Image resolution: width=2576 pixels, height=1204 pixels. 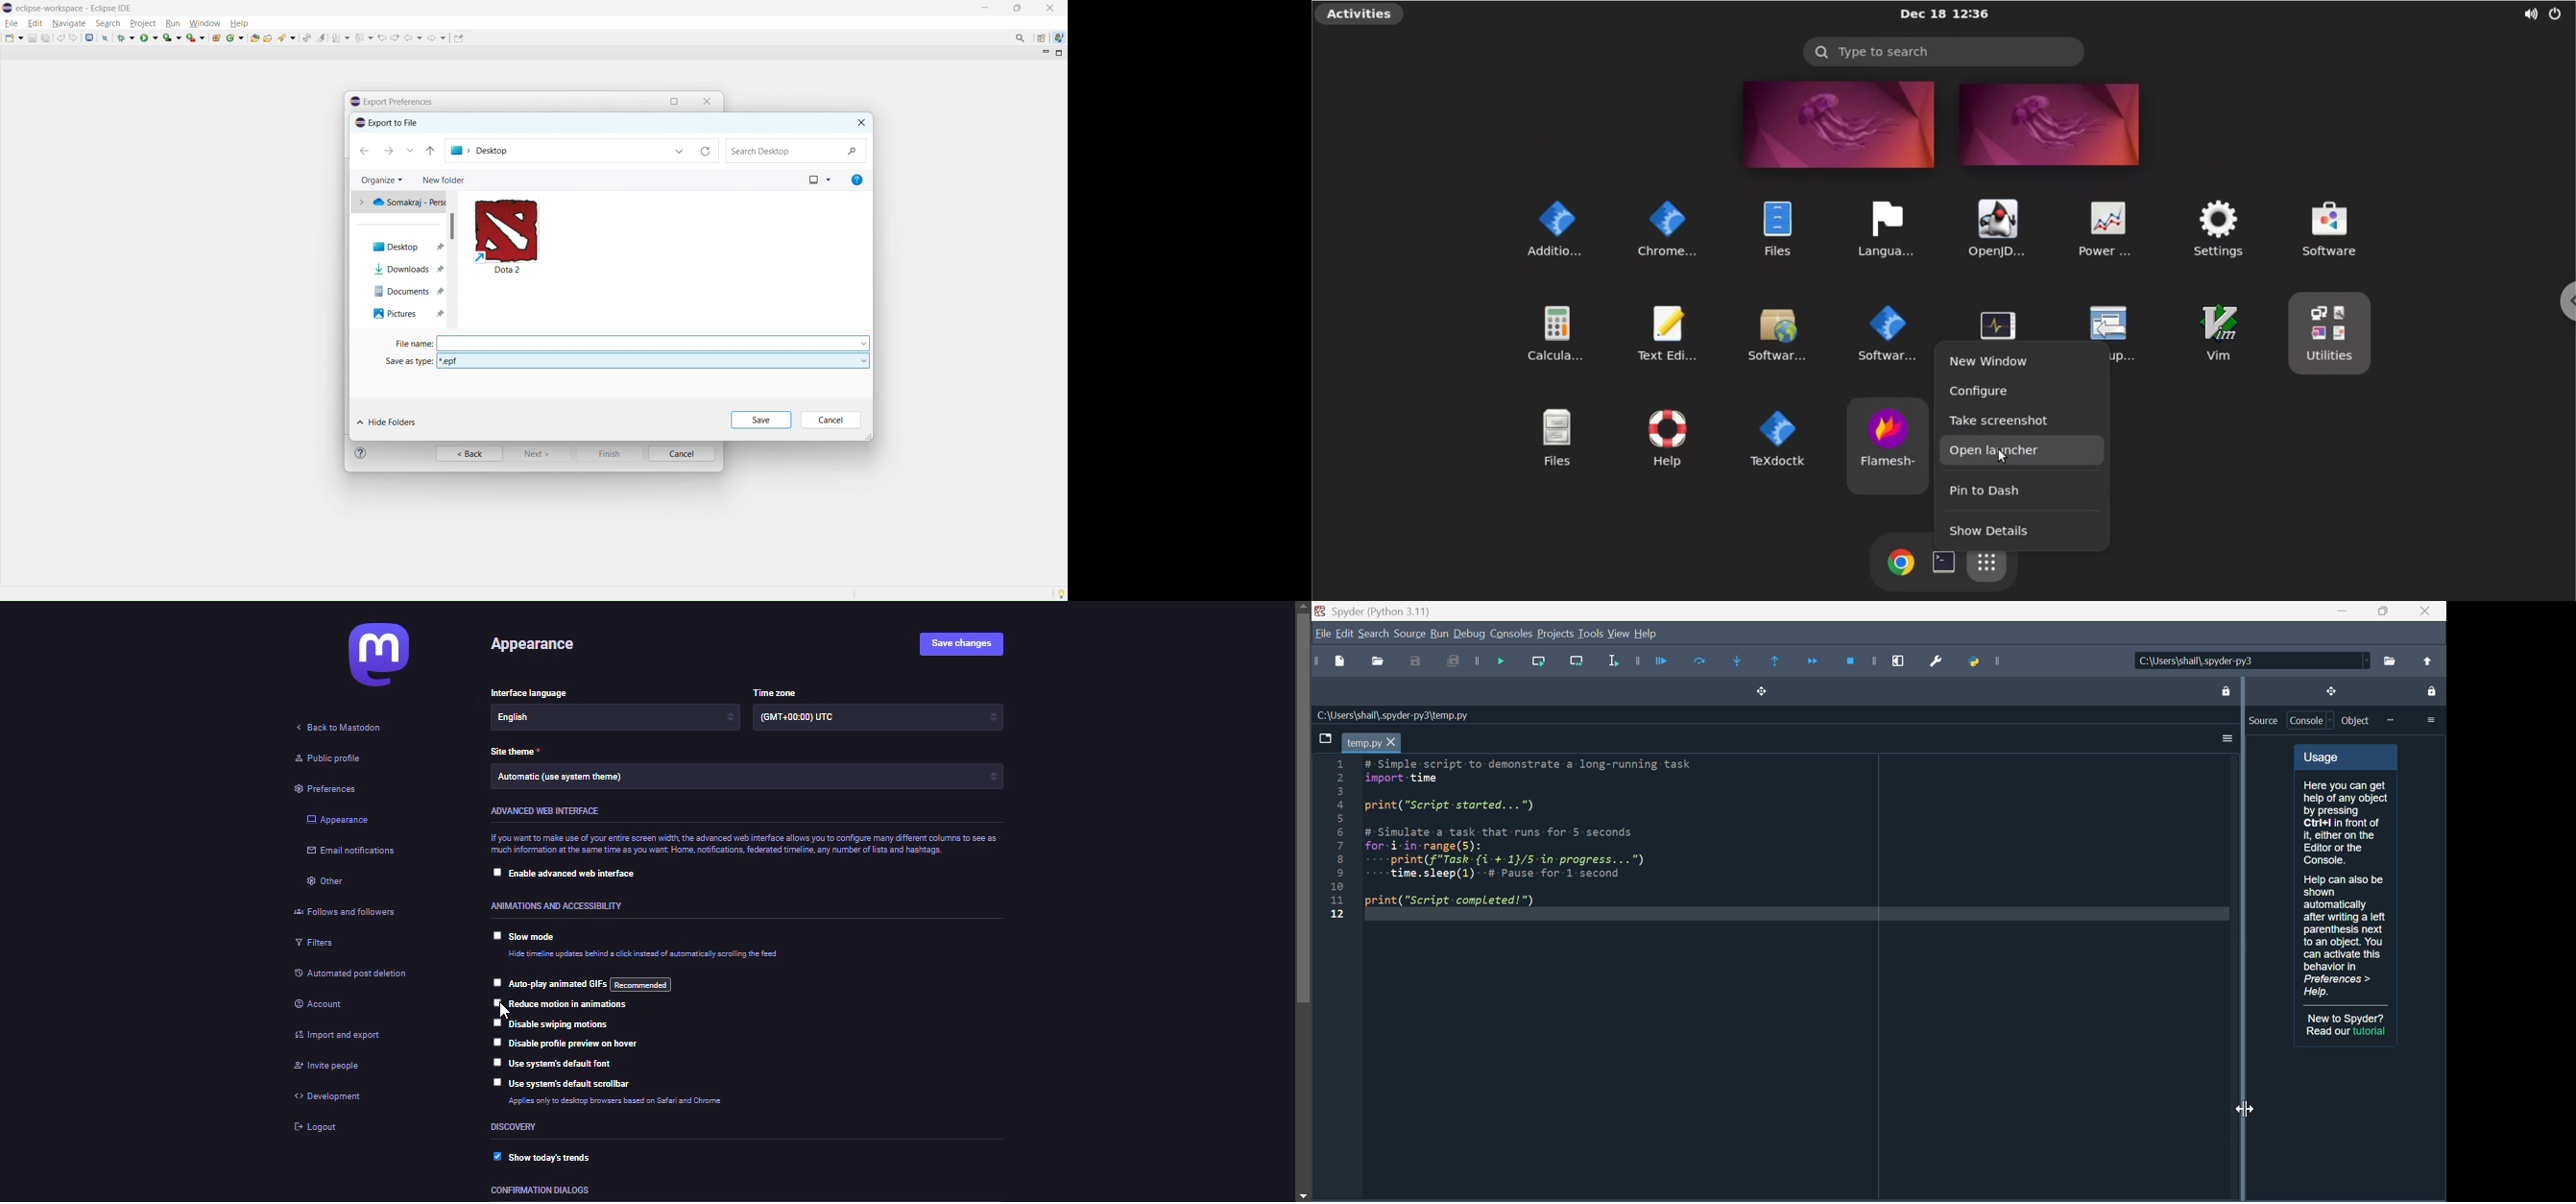 What do you see at coordinates (1611, 664) in the screenshot?
I see `Run selection` at bounding box center [1611, 664].